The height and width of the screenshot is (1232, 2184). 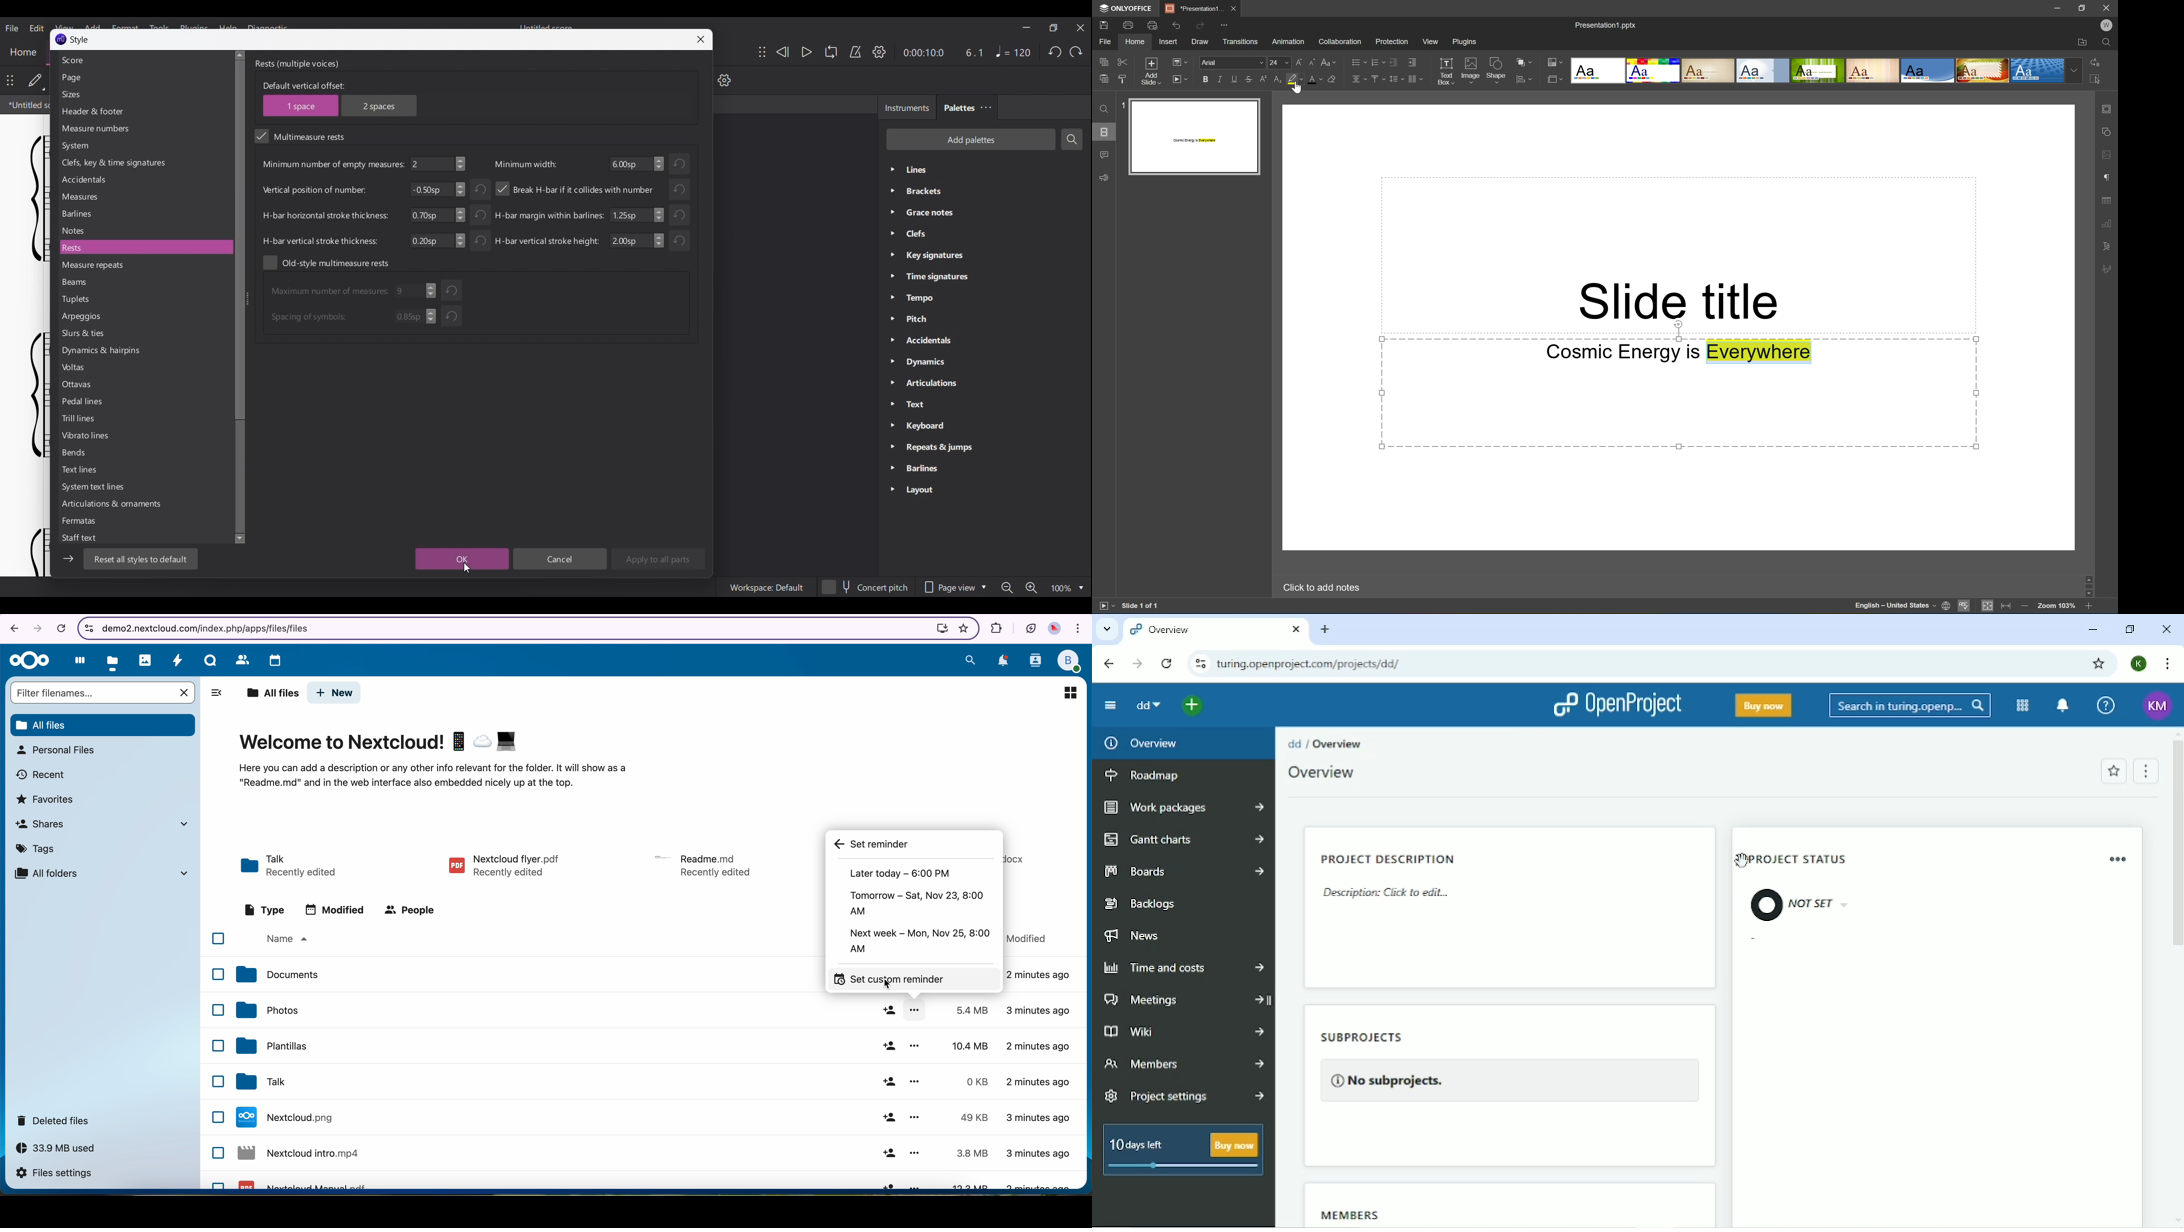 I want to click on search bar, so click(x=101, y=692).